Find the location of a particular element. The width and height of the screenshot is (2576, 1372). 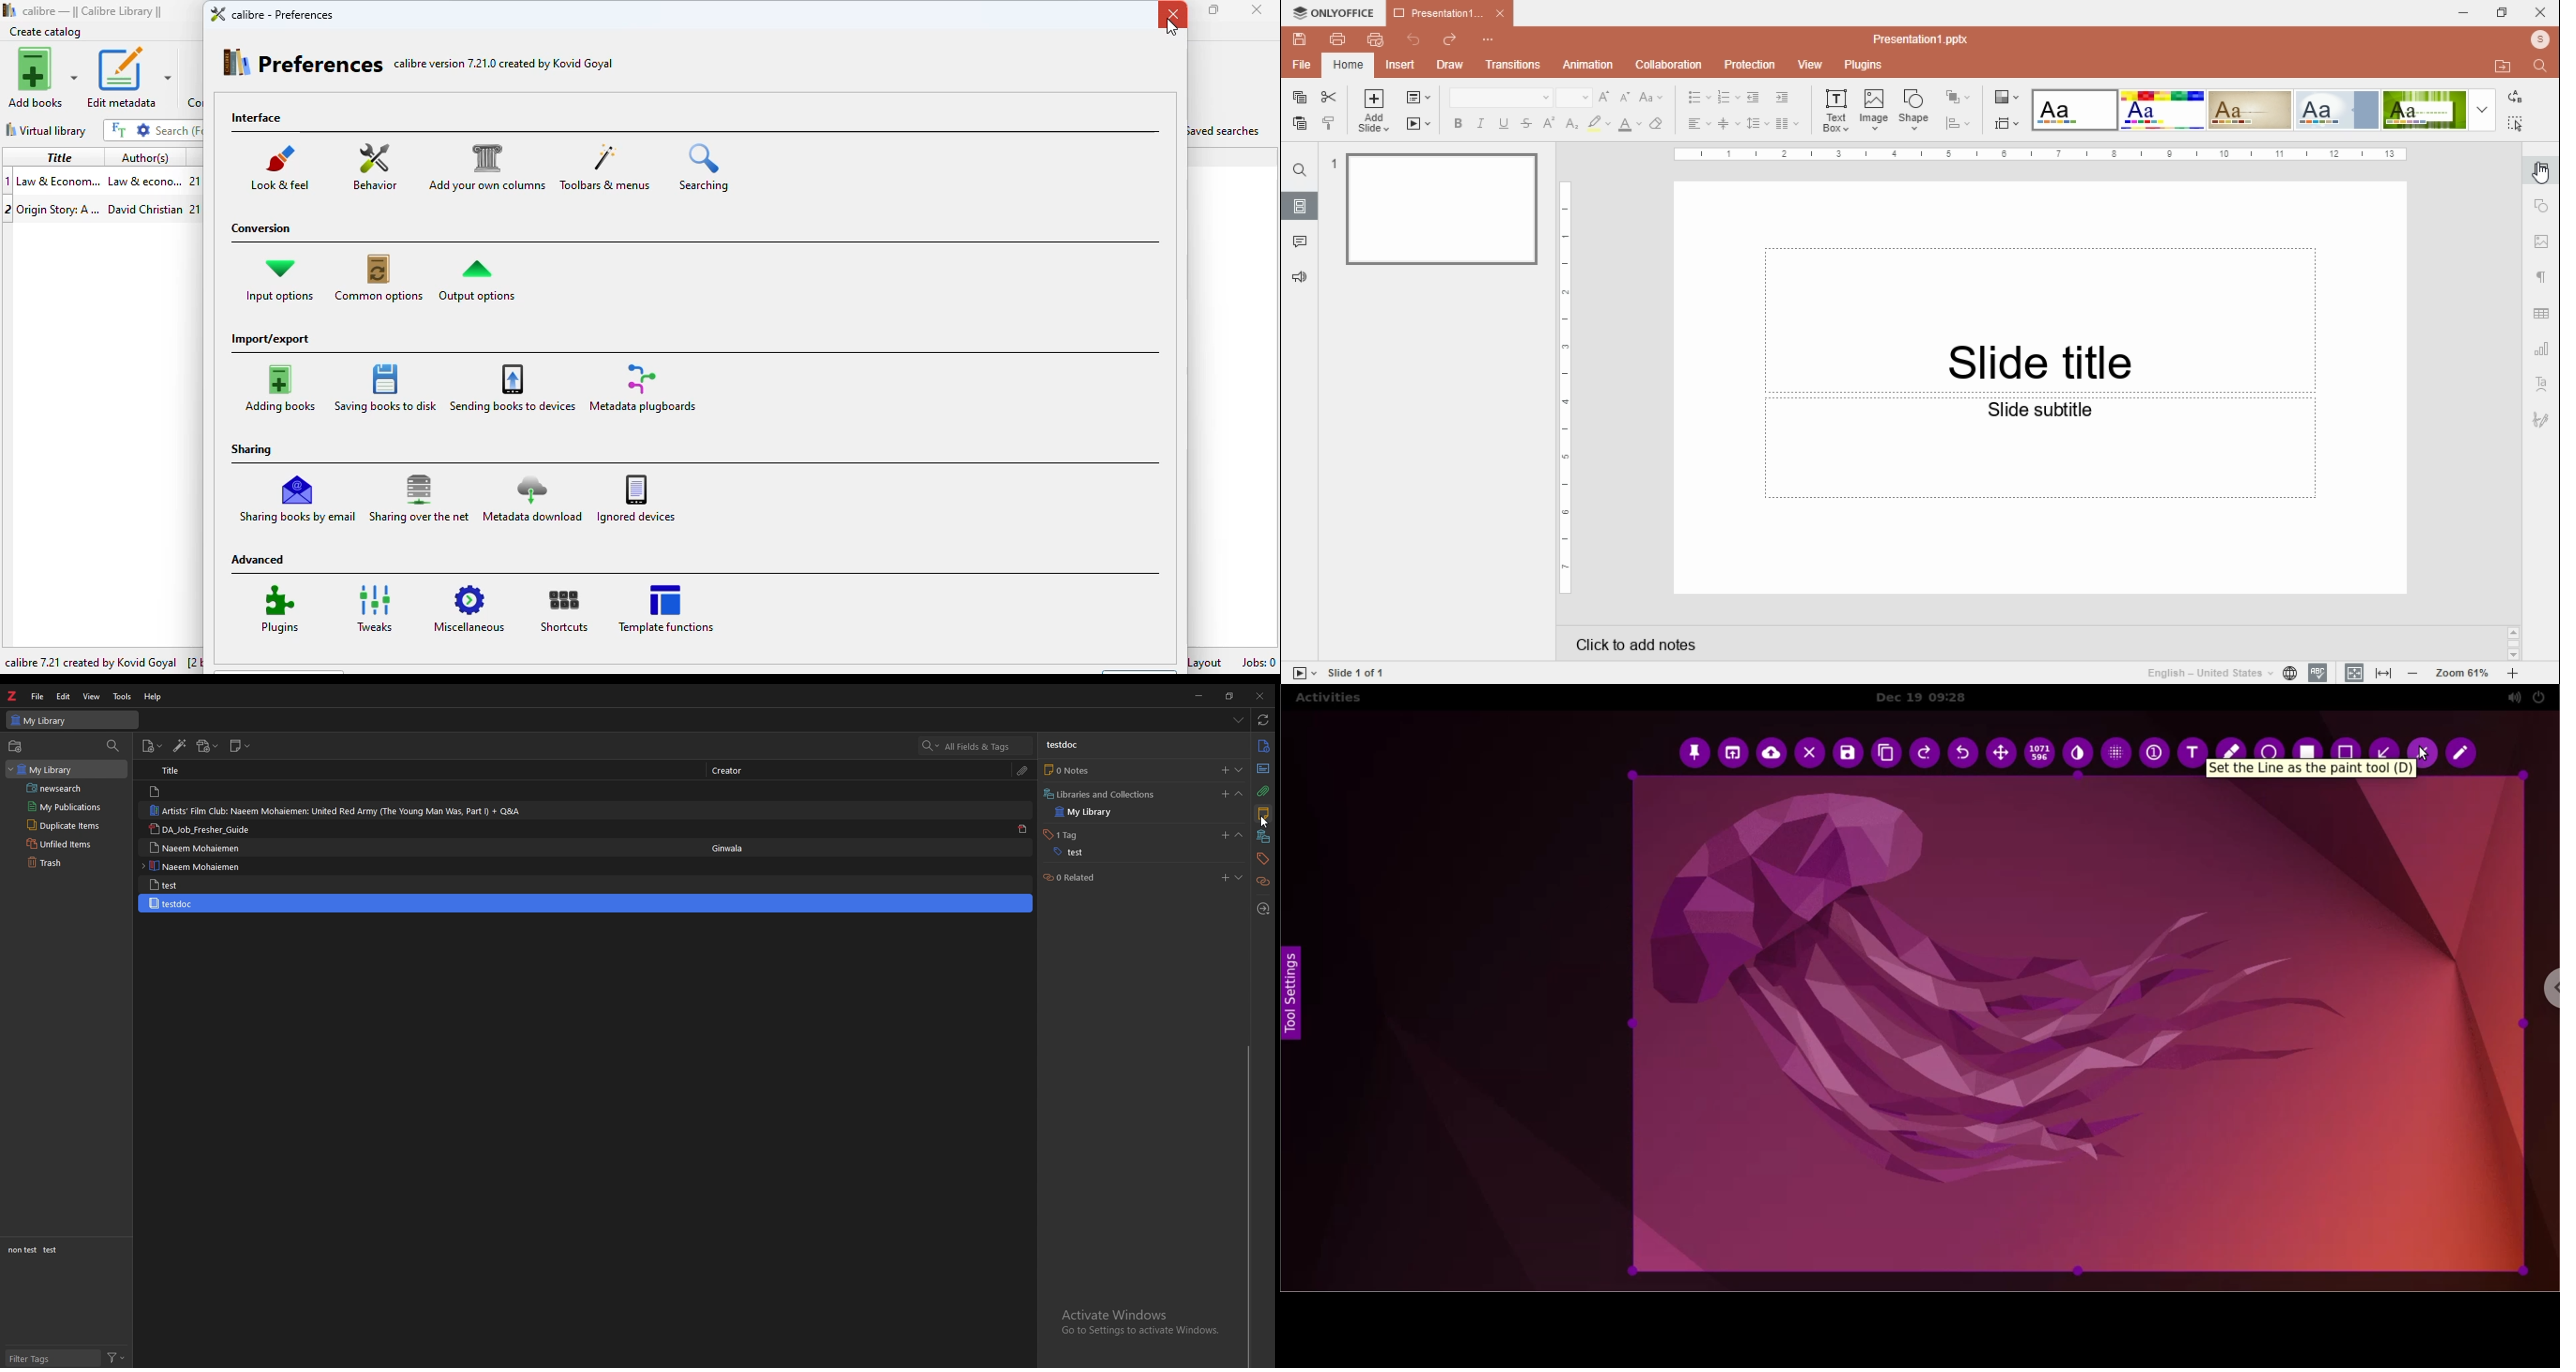

find is located at coordinates (2540, 66).